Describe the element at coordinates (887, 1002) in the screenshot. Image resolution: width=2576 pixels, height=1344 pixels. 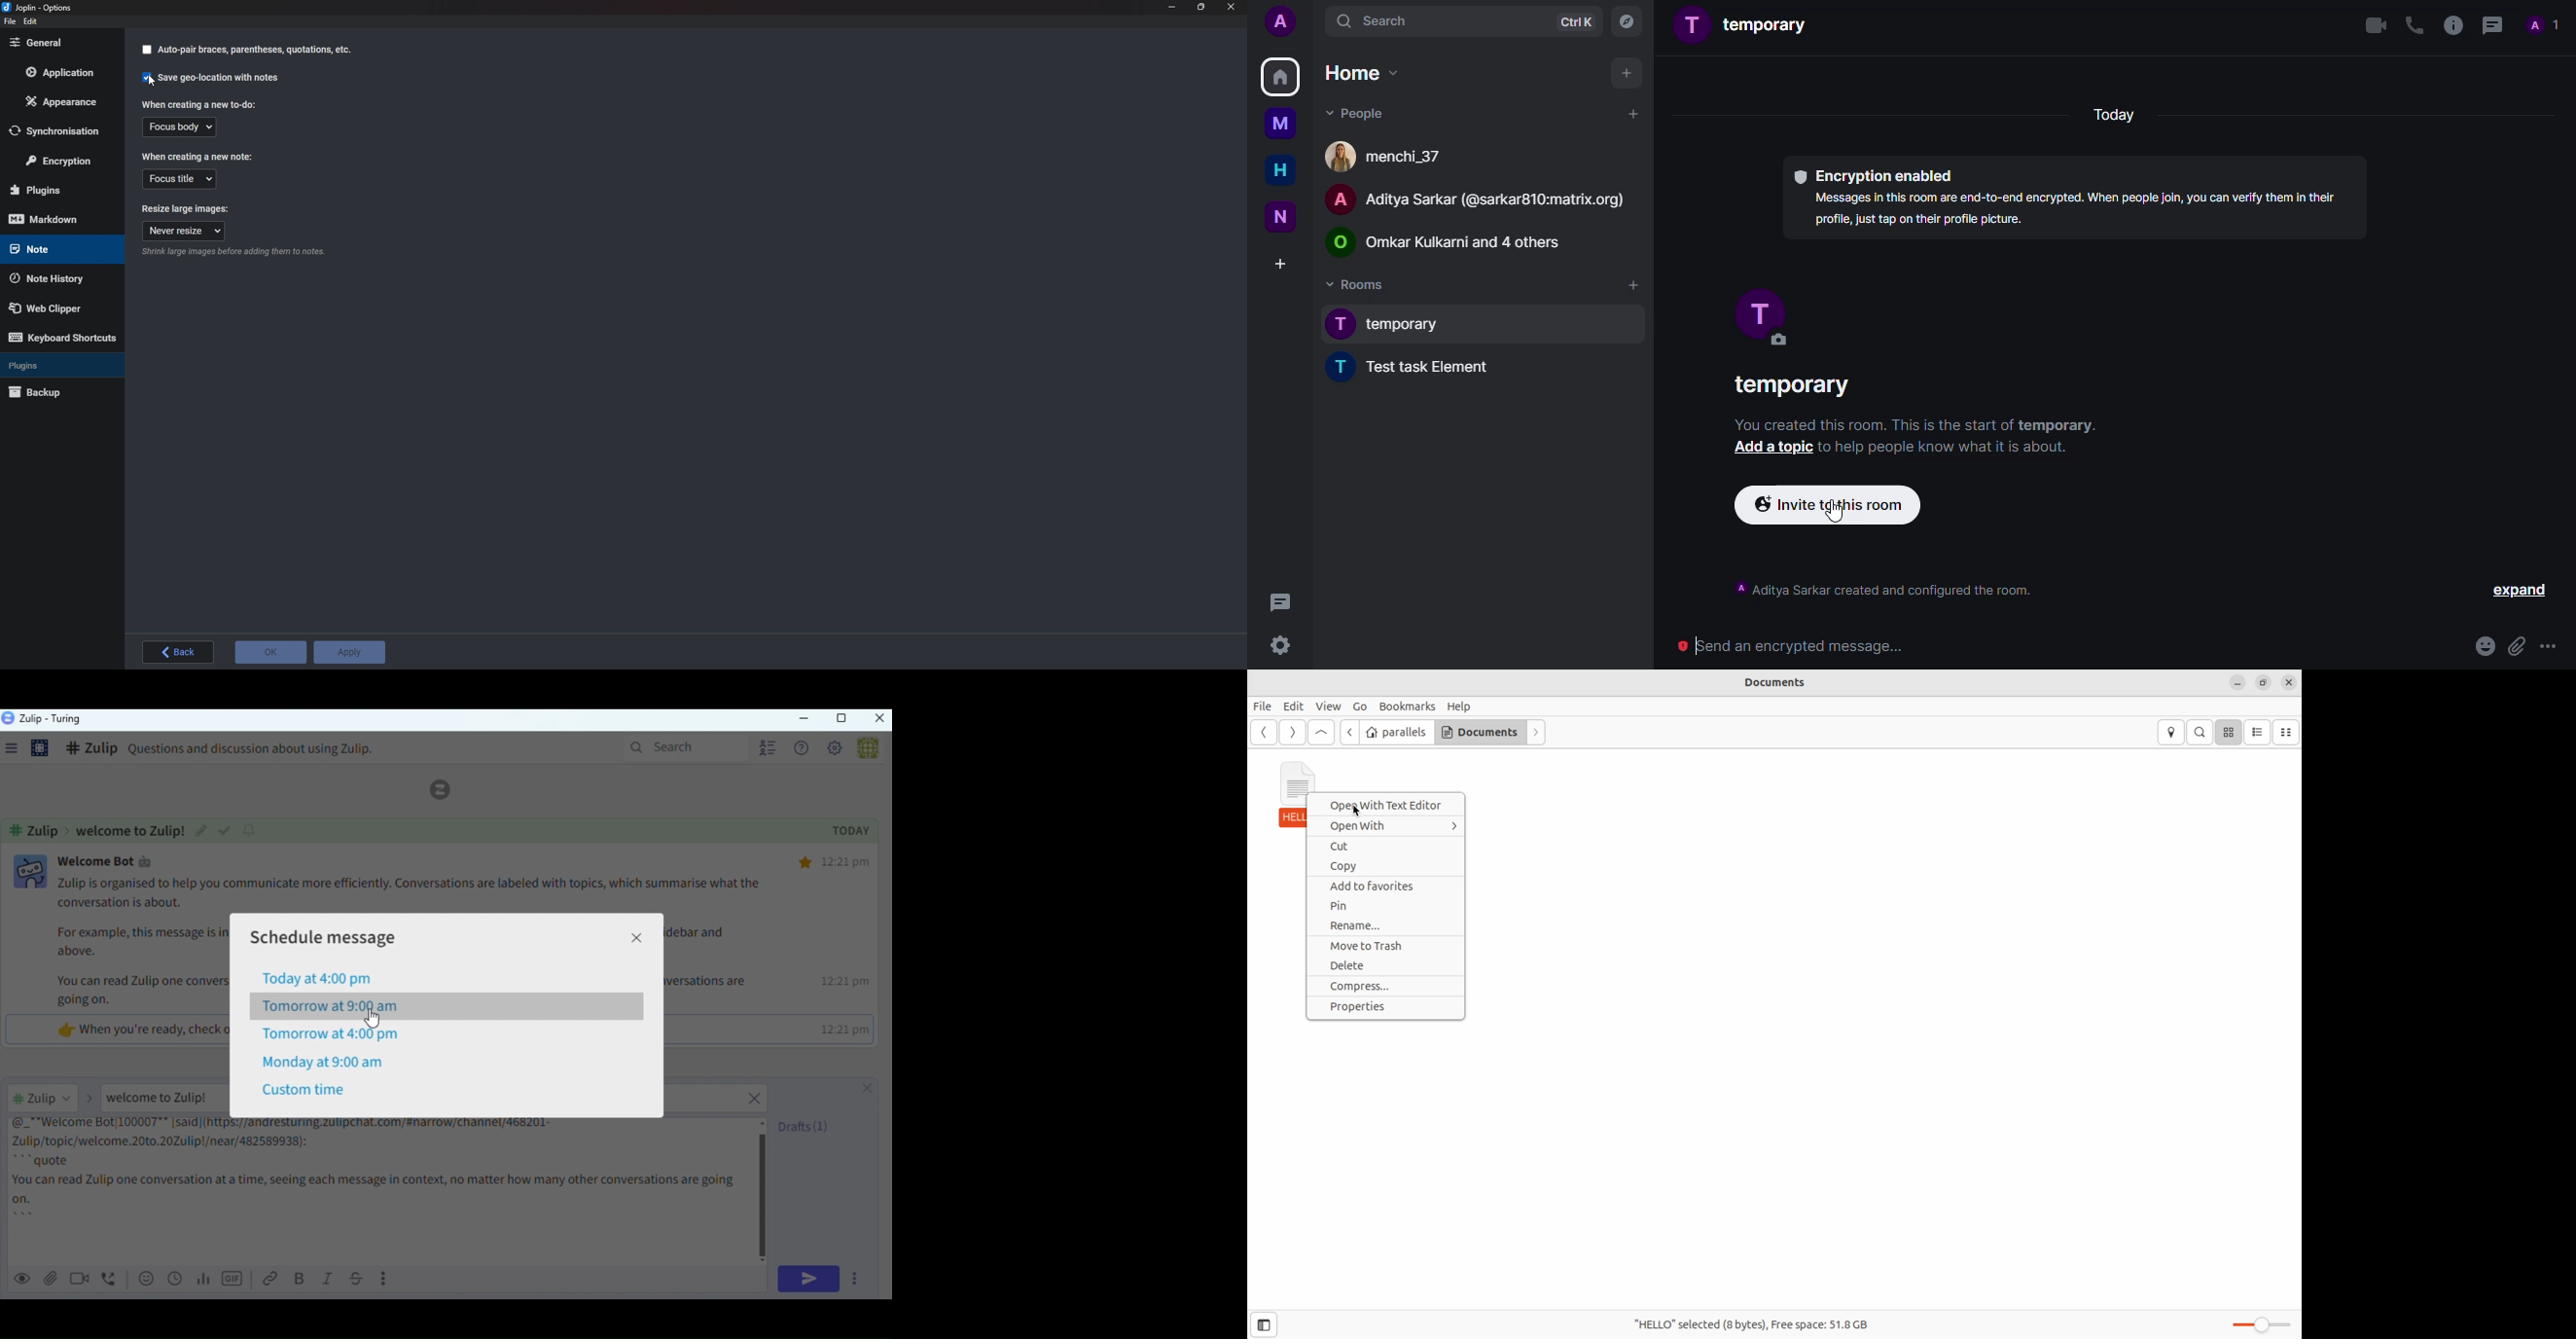
I see `vertical scroll bar` at that location.